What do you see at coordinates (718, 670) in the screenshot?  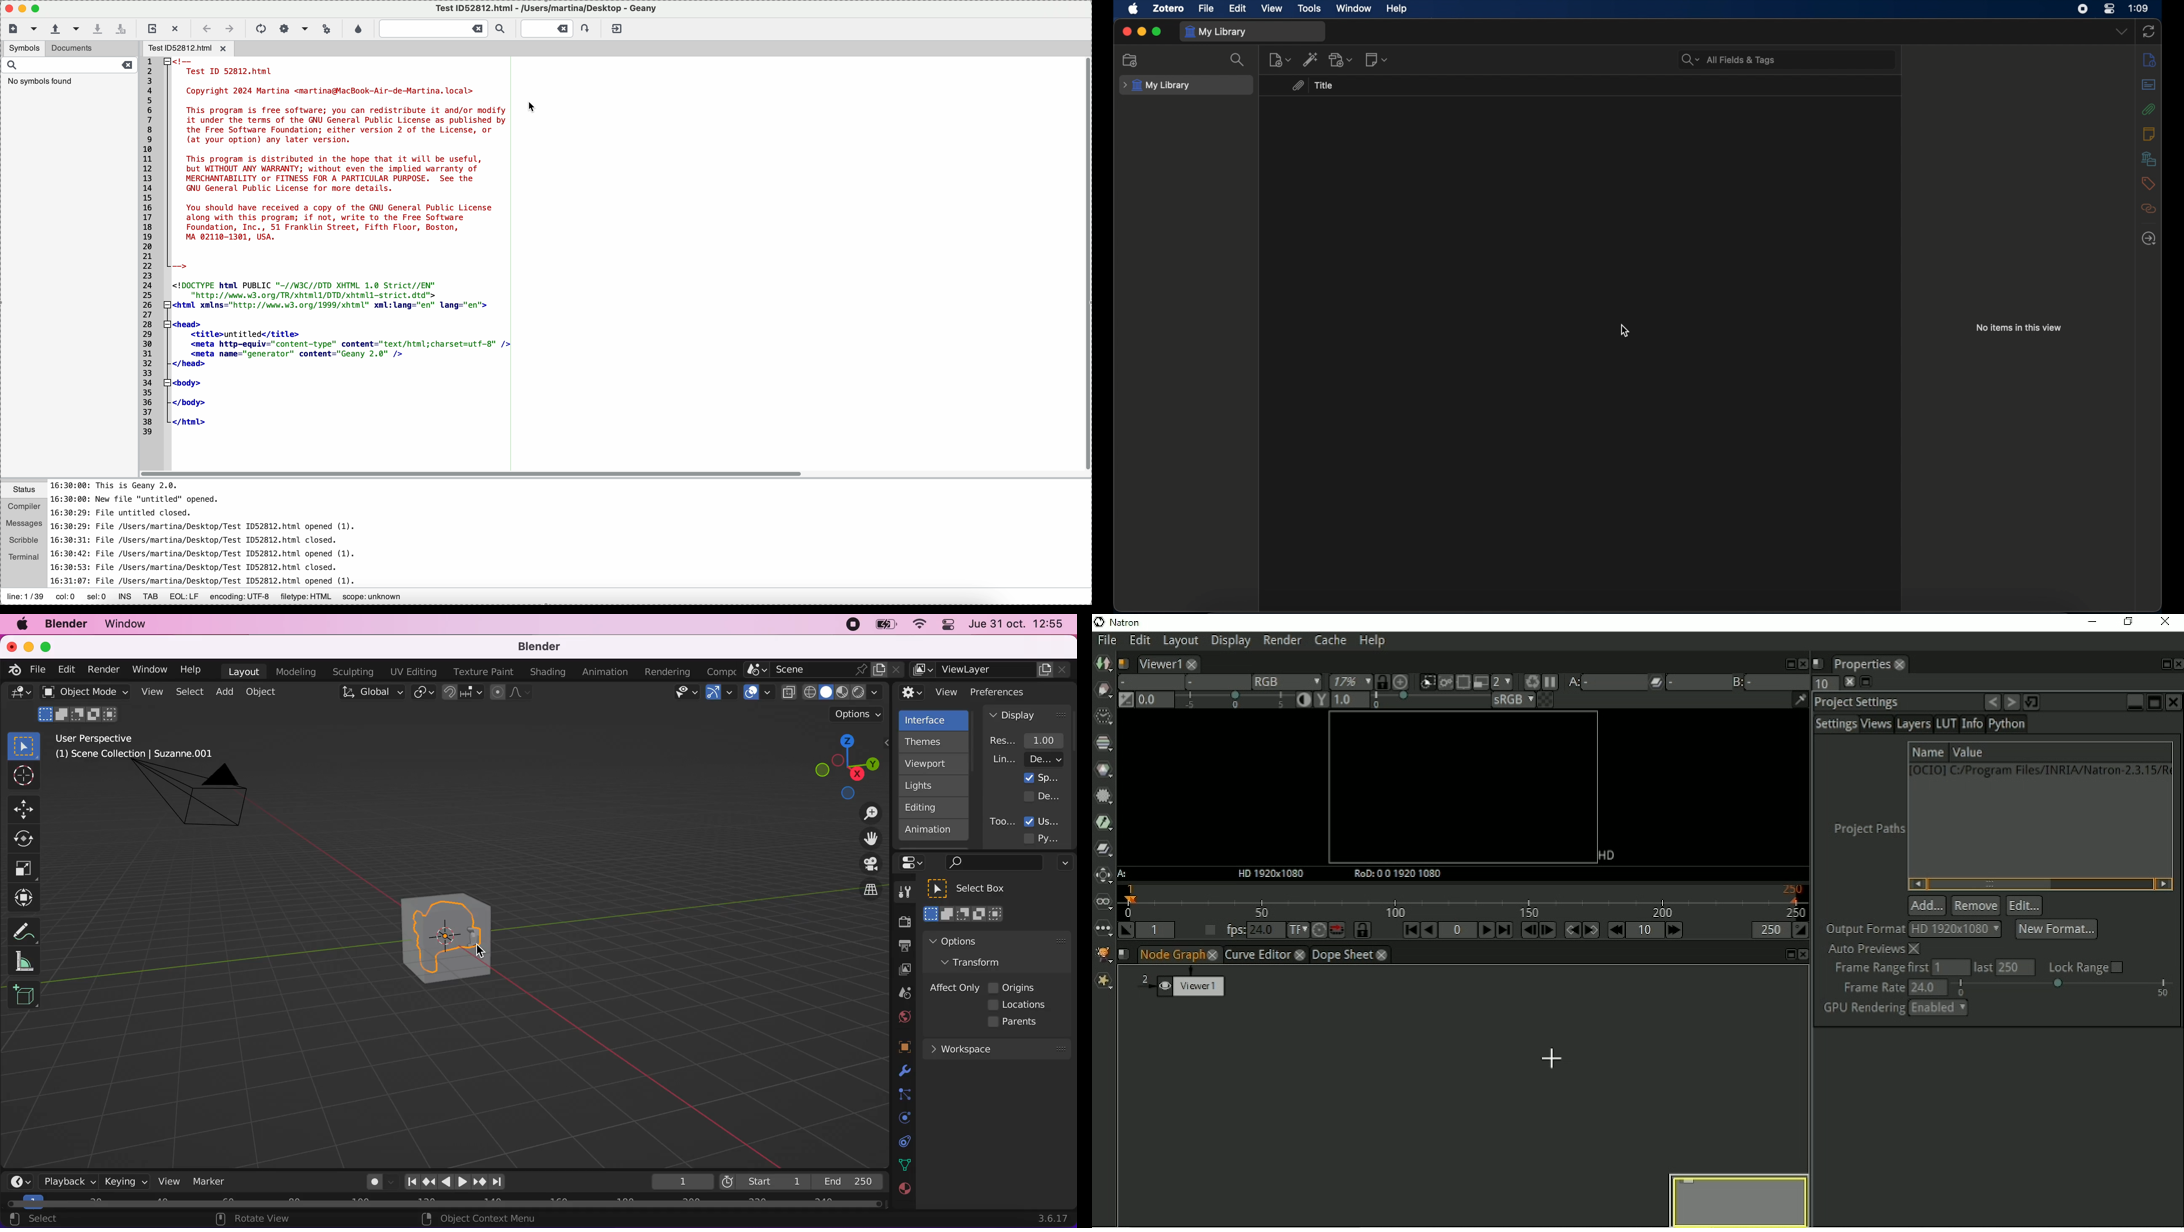 I see `active workspace` at bounding box center [718, 670].